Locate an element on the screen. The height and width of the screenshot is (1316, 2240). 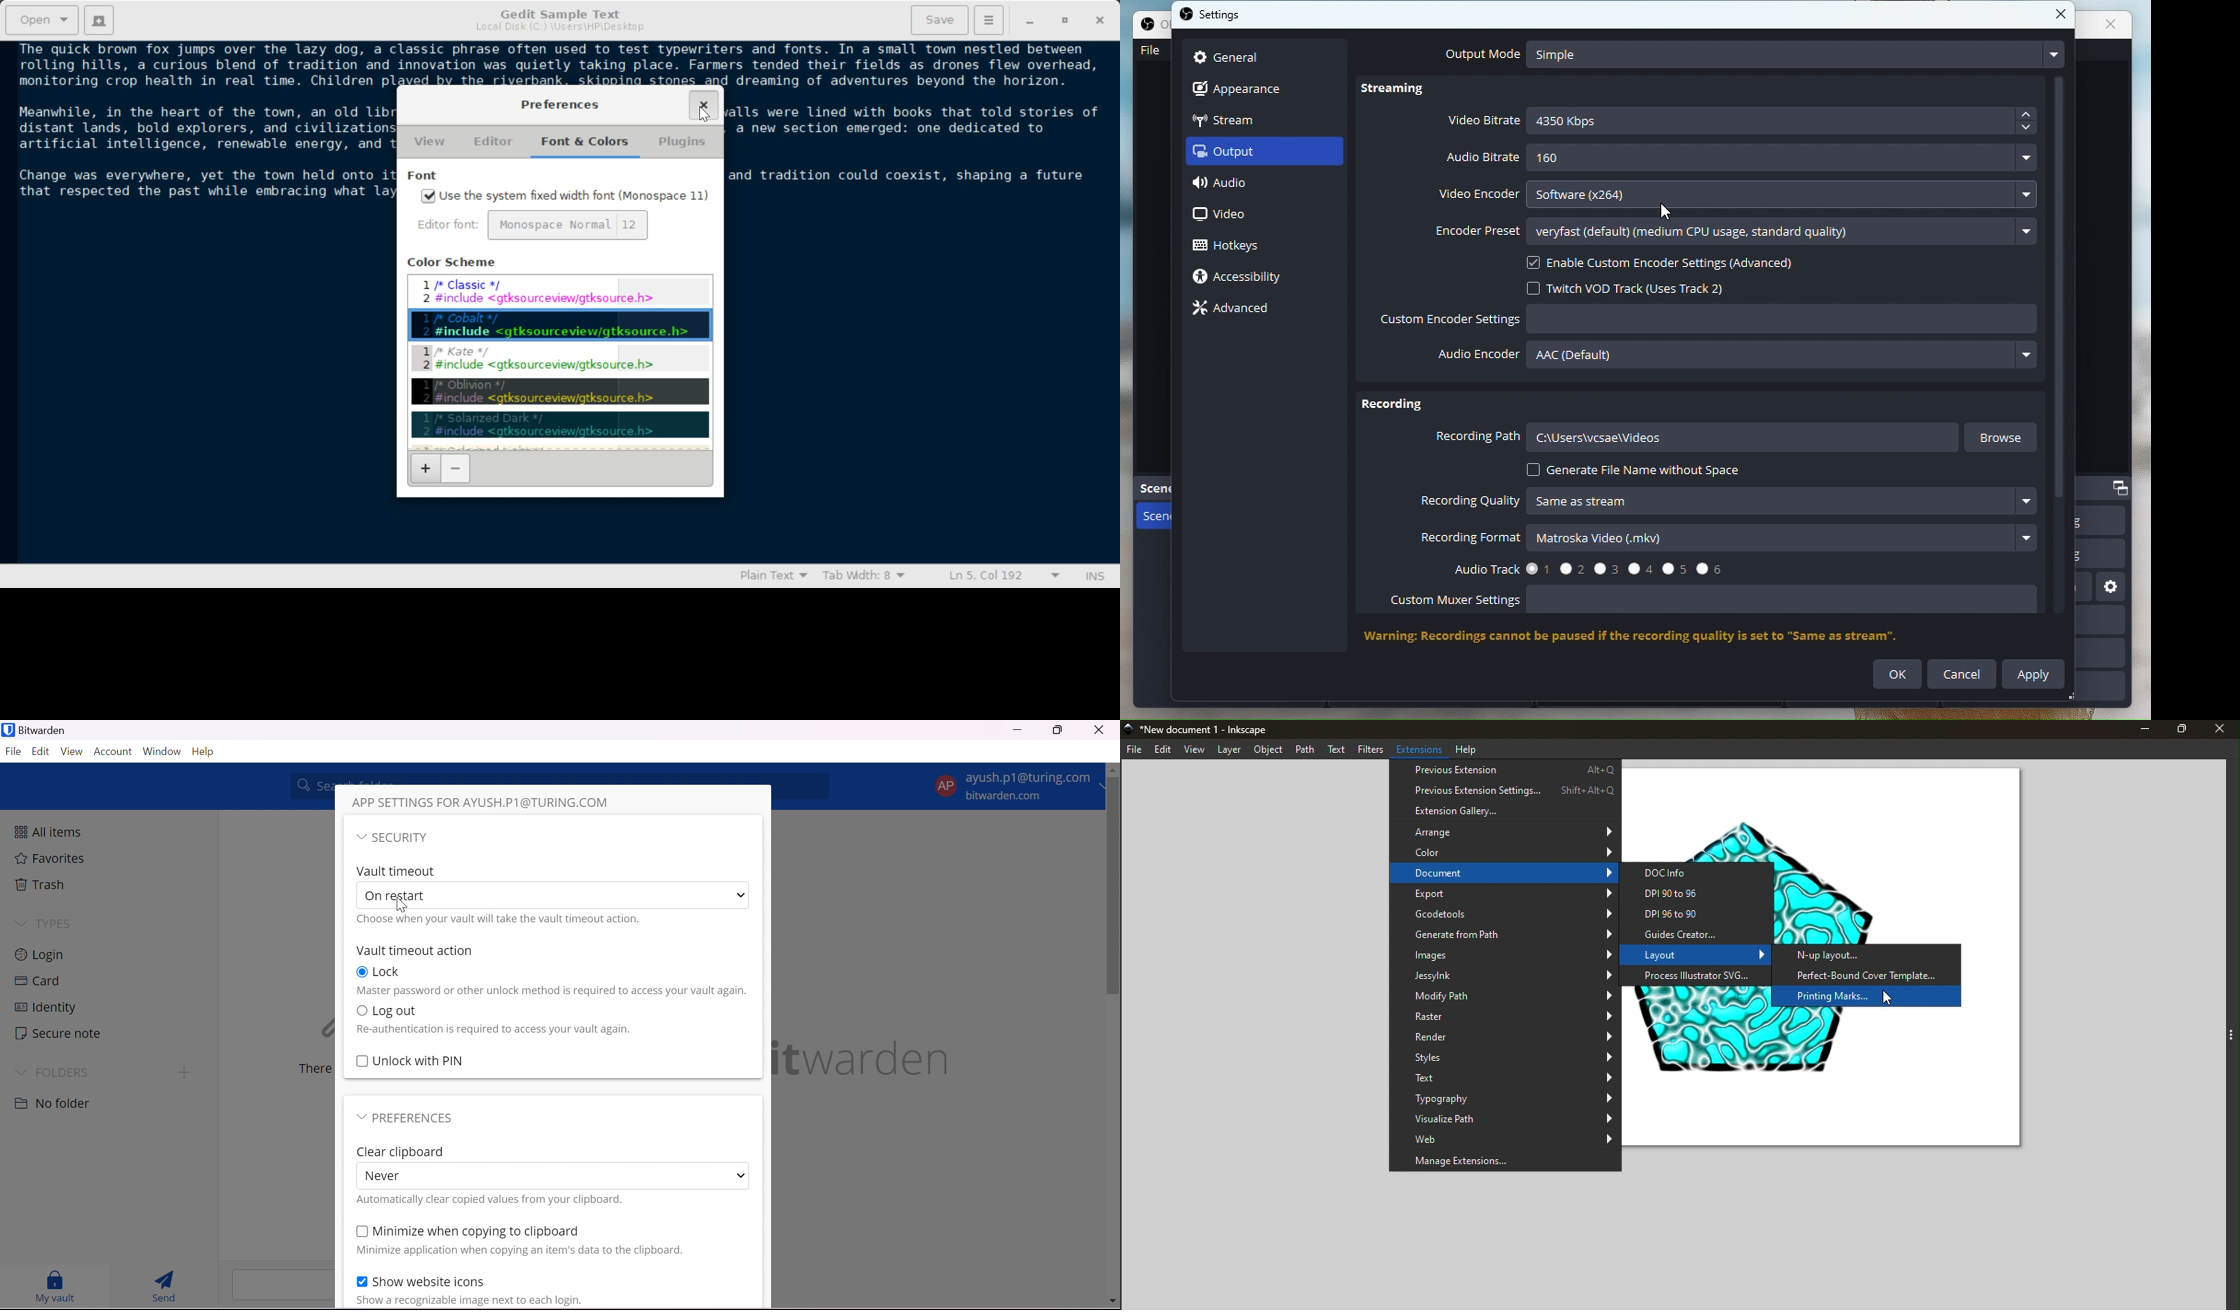
Typography is located at coordinates (1506, 1099).